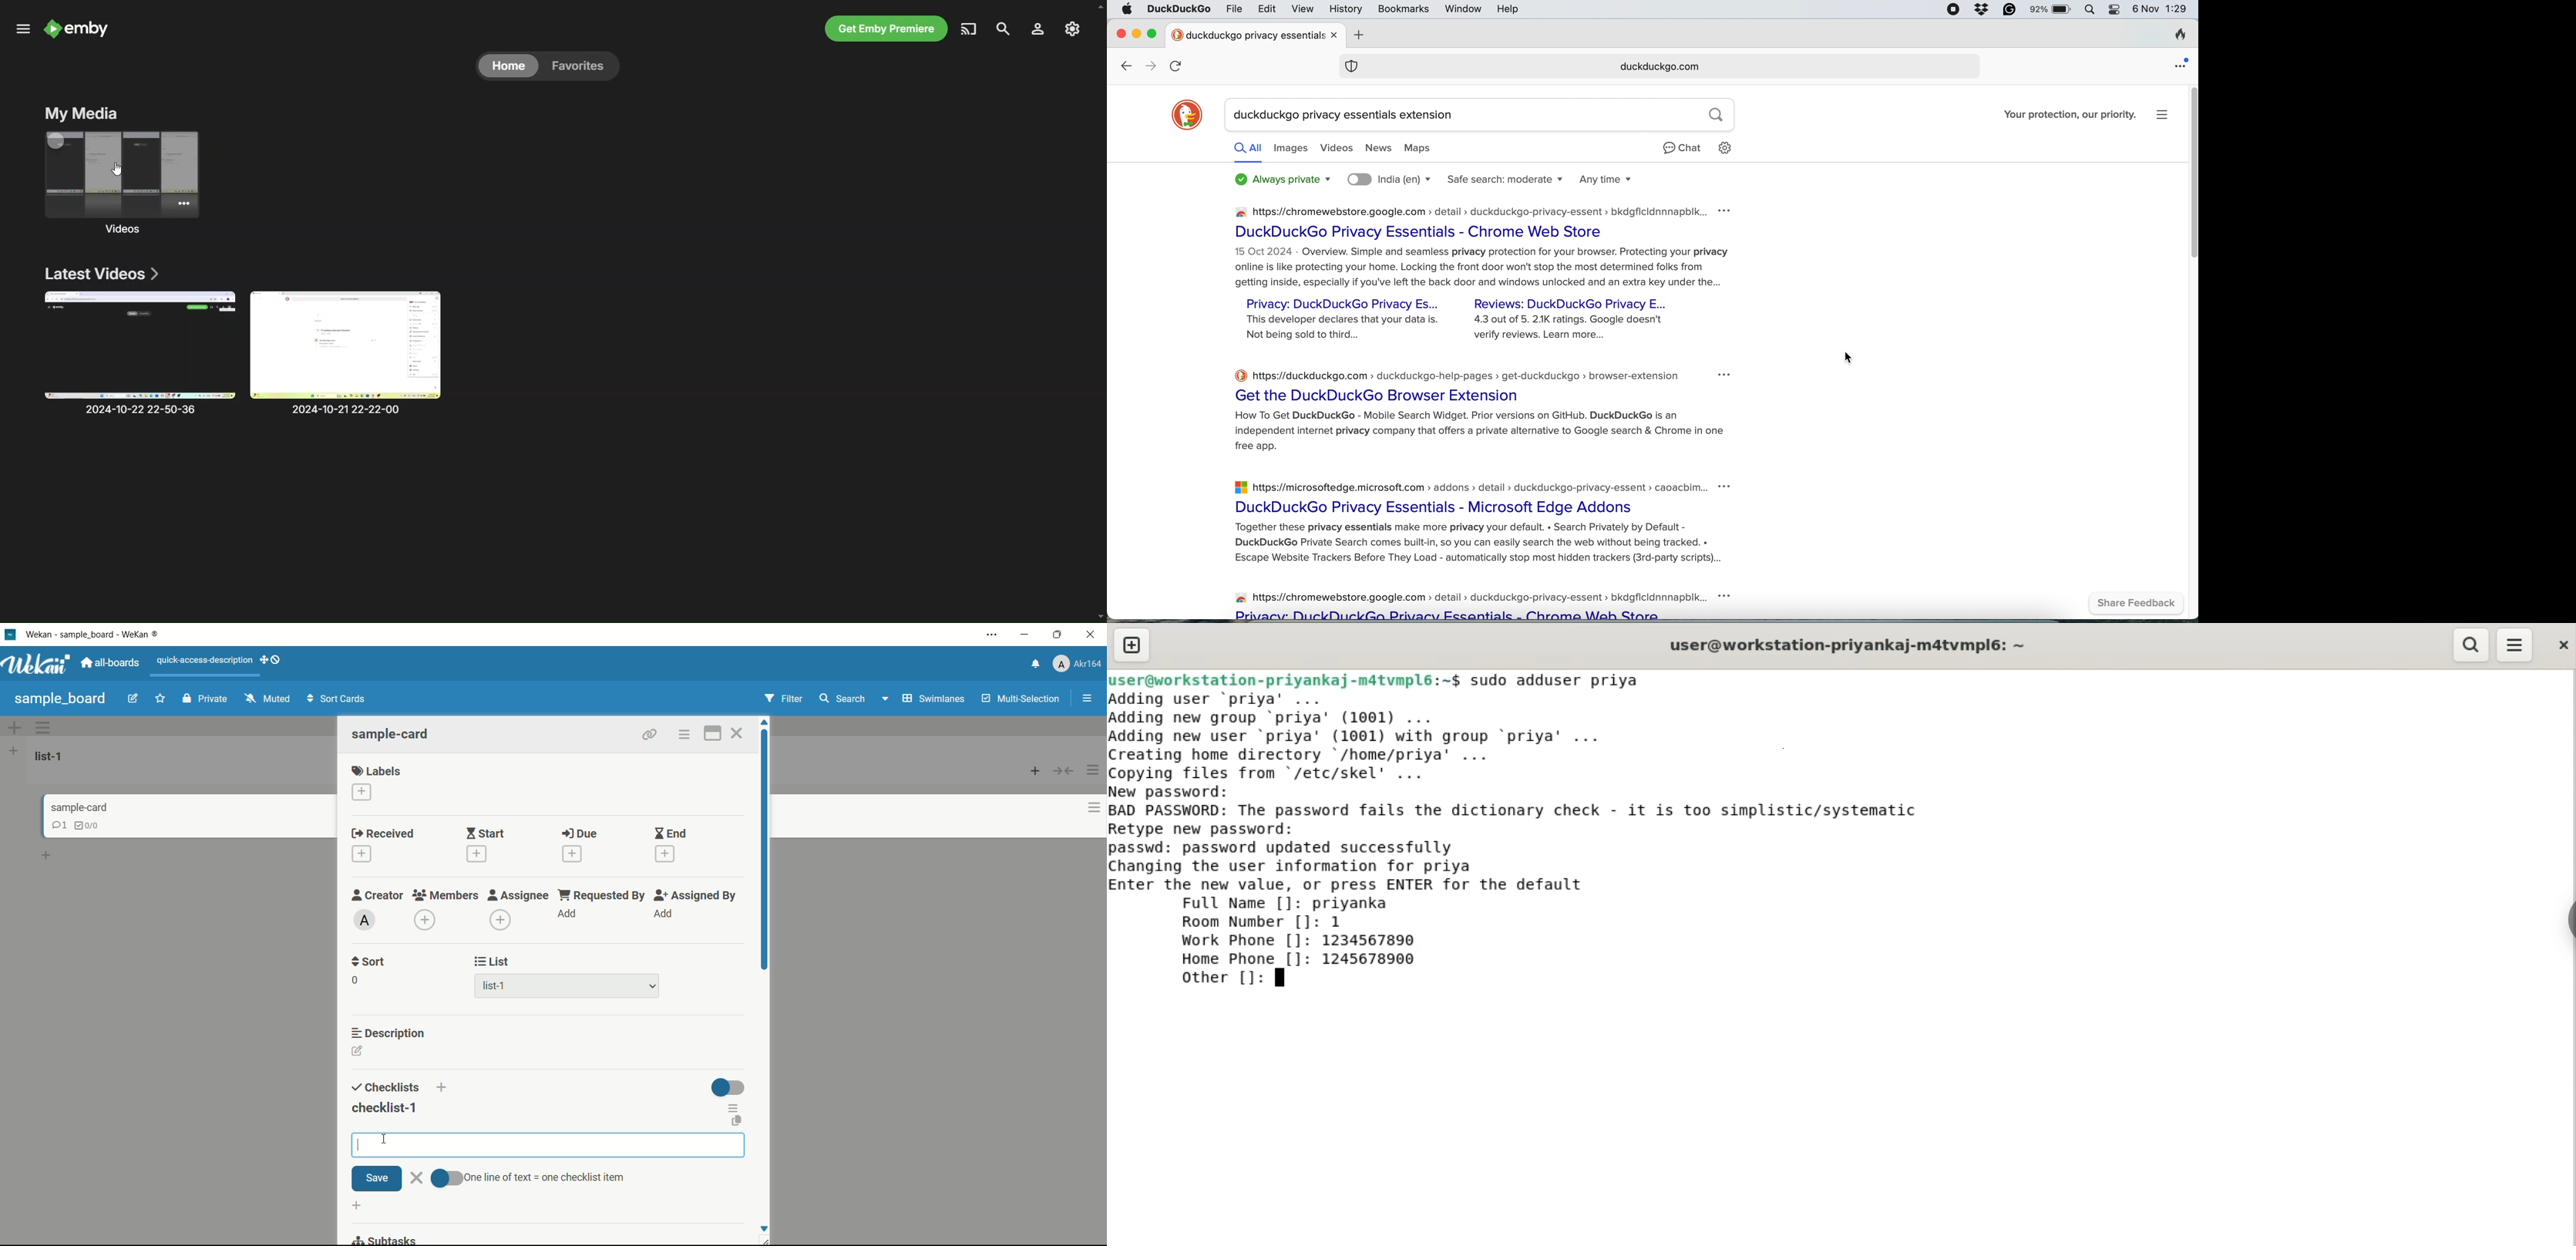 The image size is (2576, 1260). What do you see at coordinates (765, 721) in the screenshot?
I see `scroll up` at bounding box center [765, 721].